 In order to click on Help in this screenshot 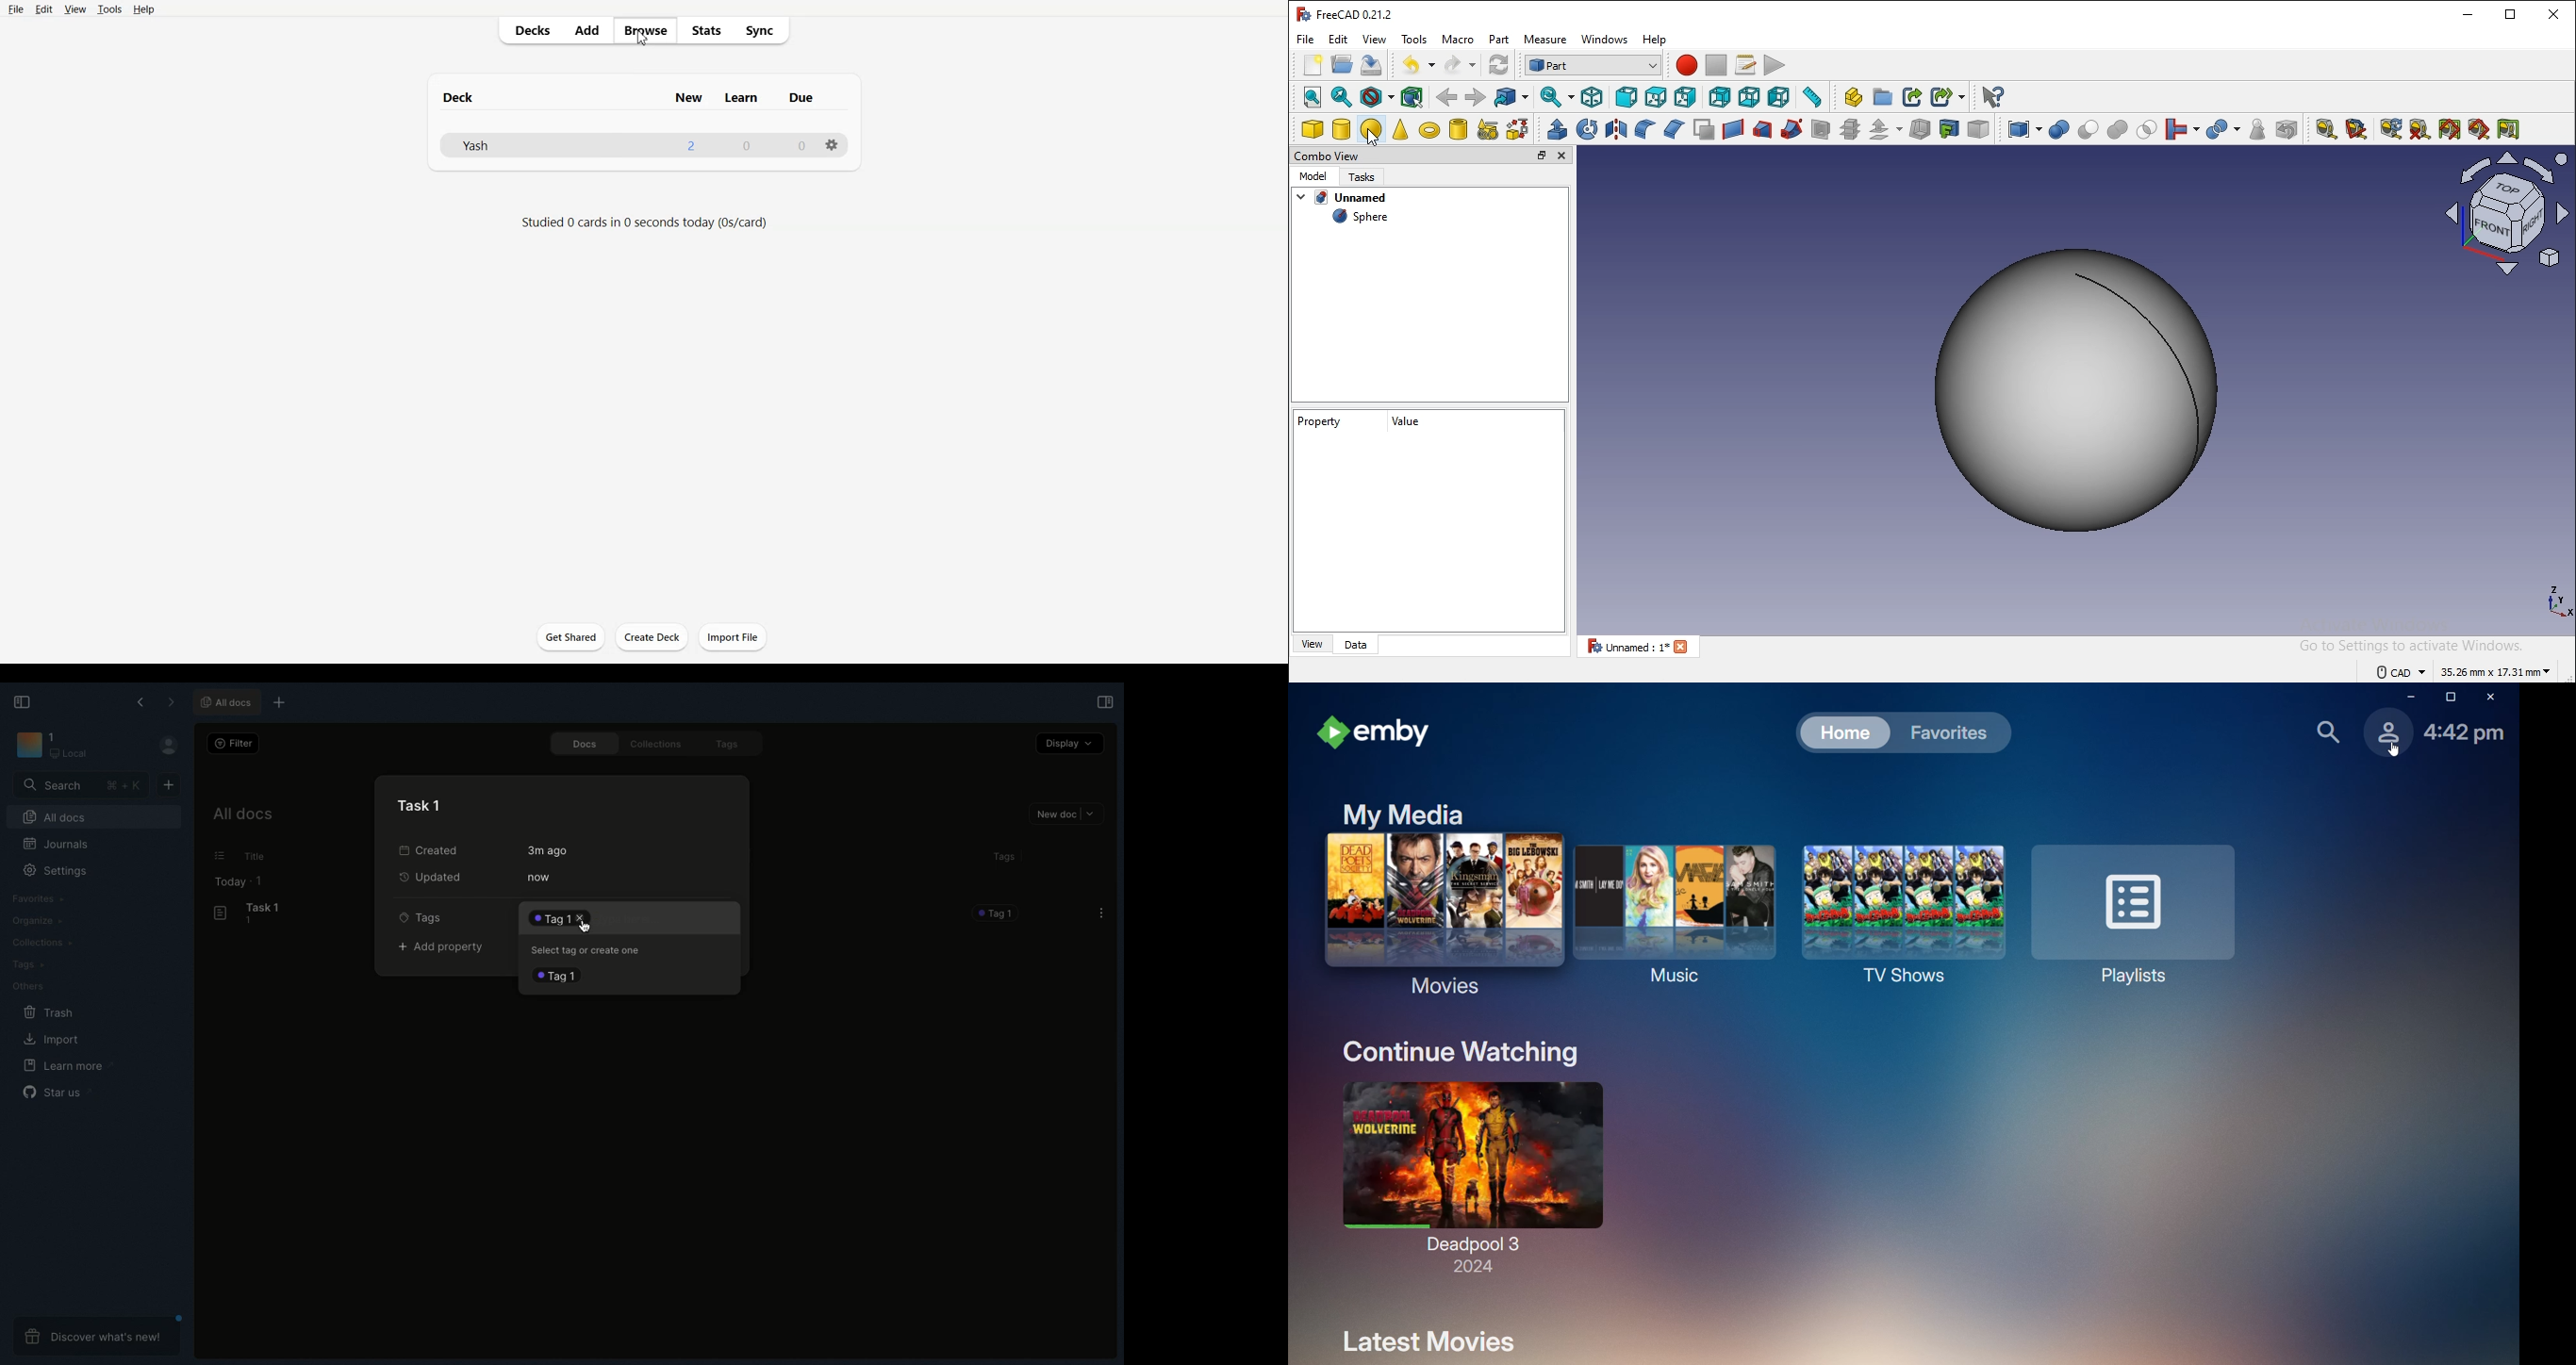, I will do `click(144, 9)`.